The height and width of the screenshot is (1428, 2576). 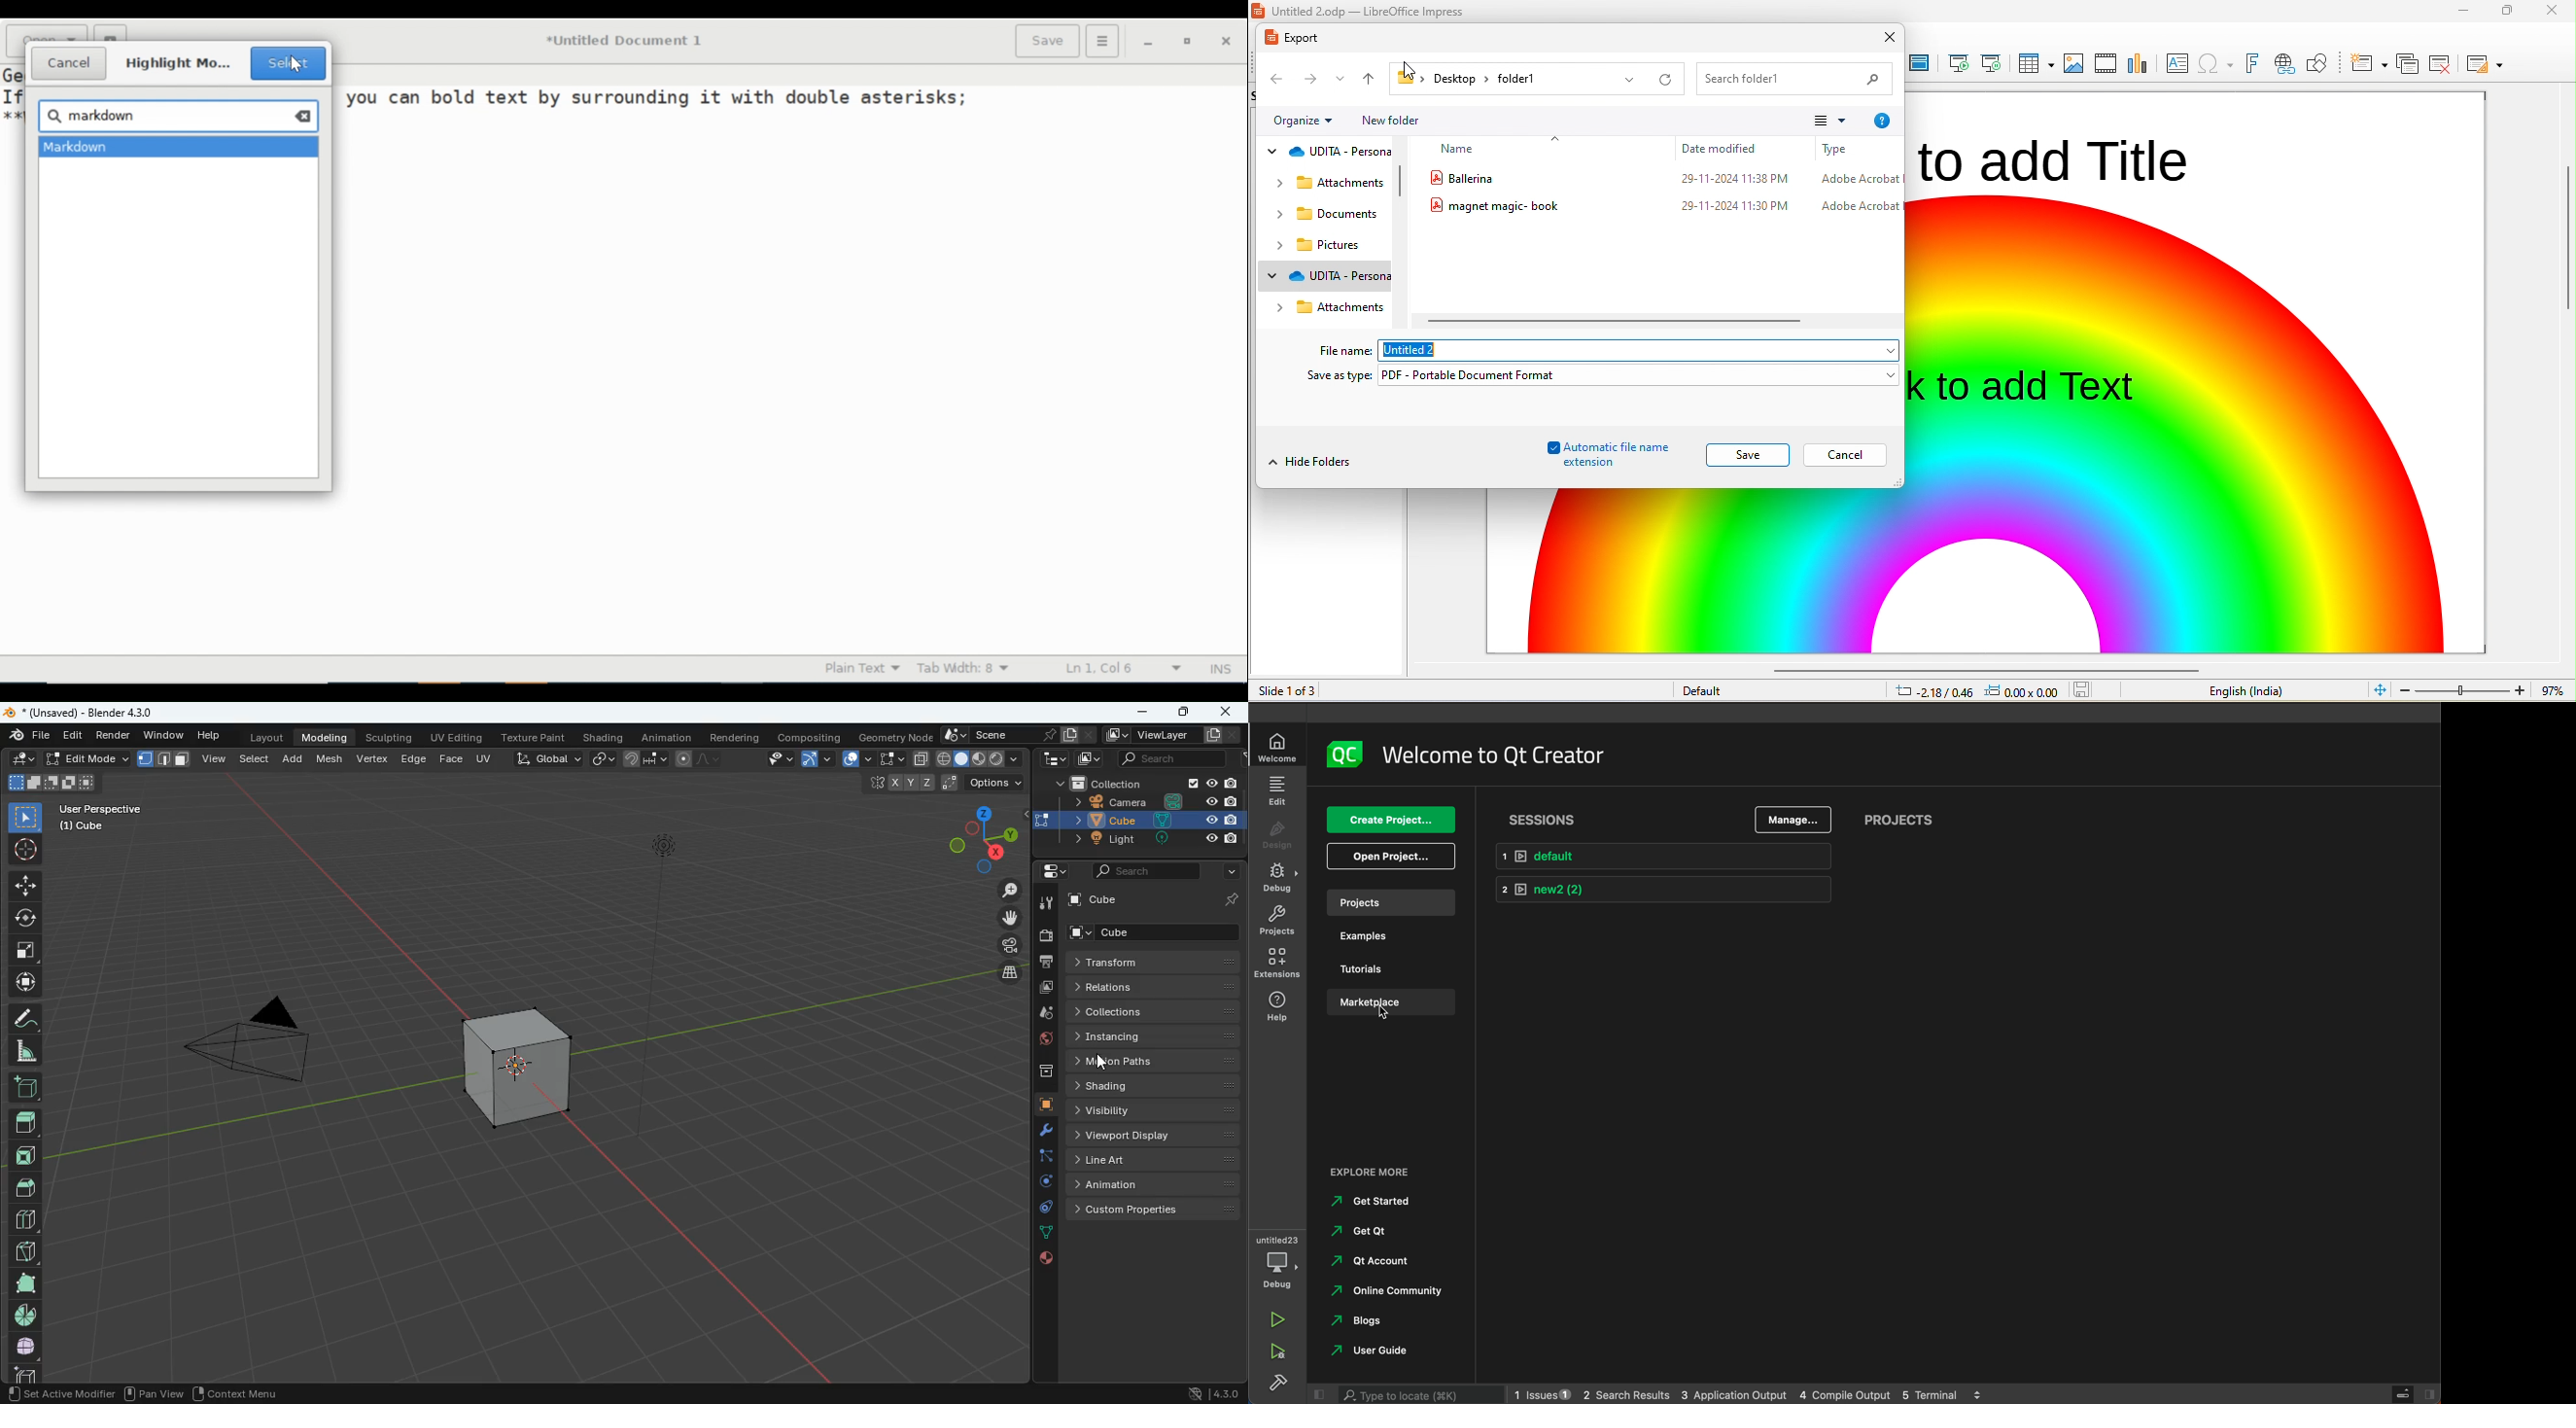 I want to click on default, so click(x=1702, y=691).